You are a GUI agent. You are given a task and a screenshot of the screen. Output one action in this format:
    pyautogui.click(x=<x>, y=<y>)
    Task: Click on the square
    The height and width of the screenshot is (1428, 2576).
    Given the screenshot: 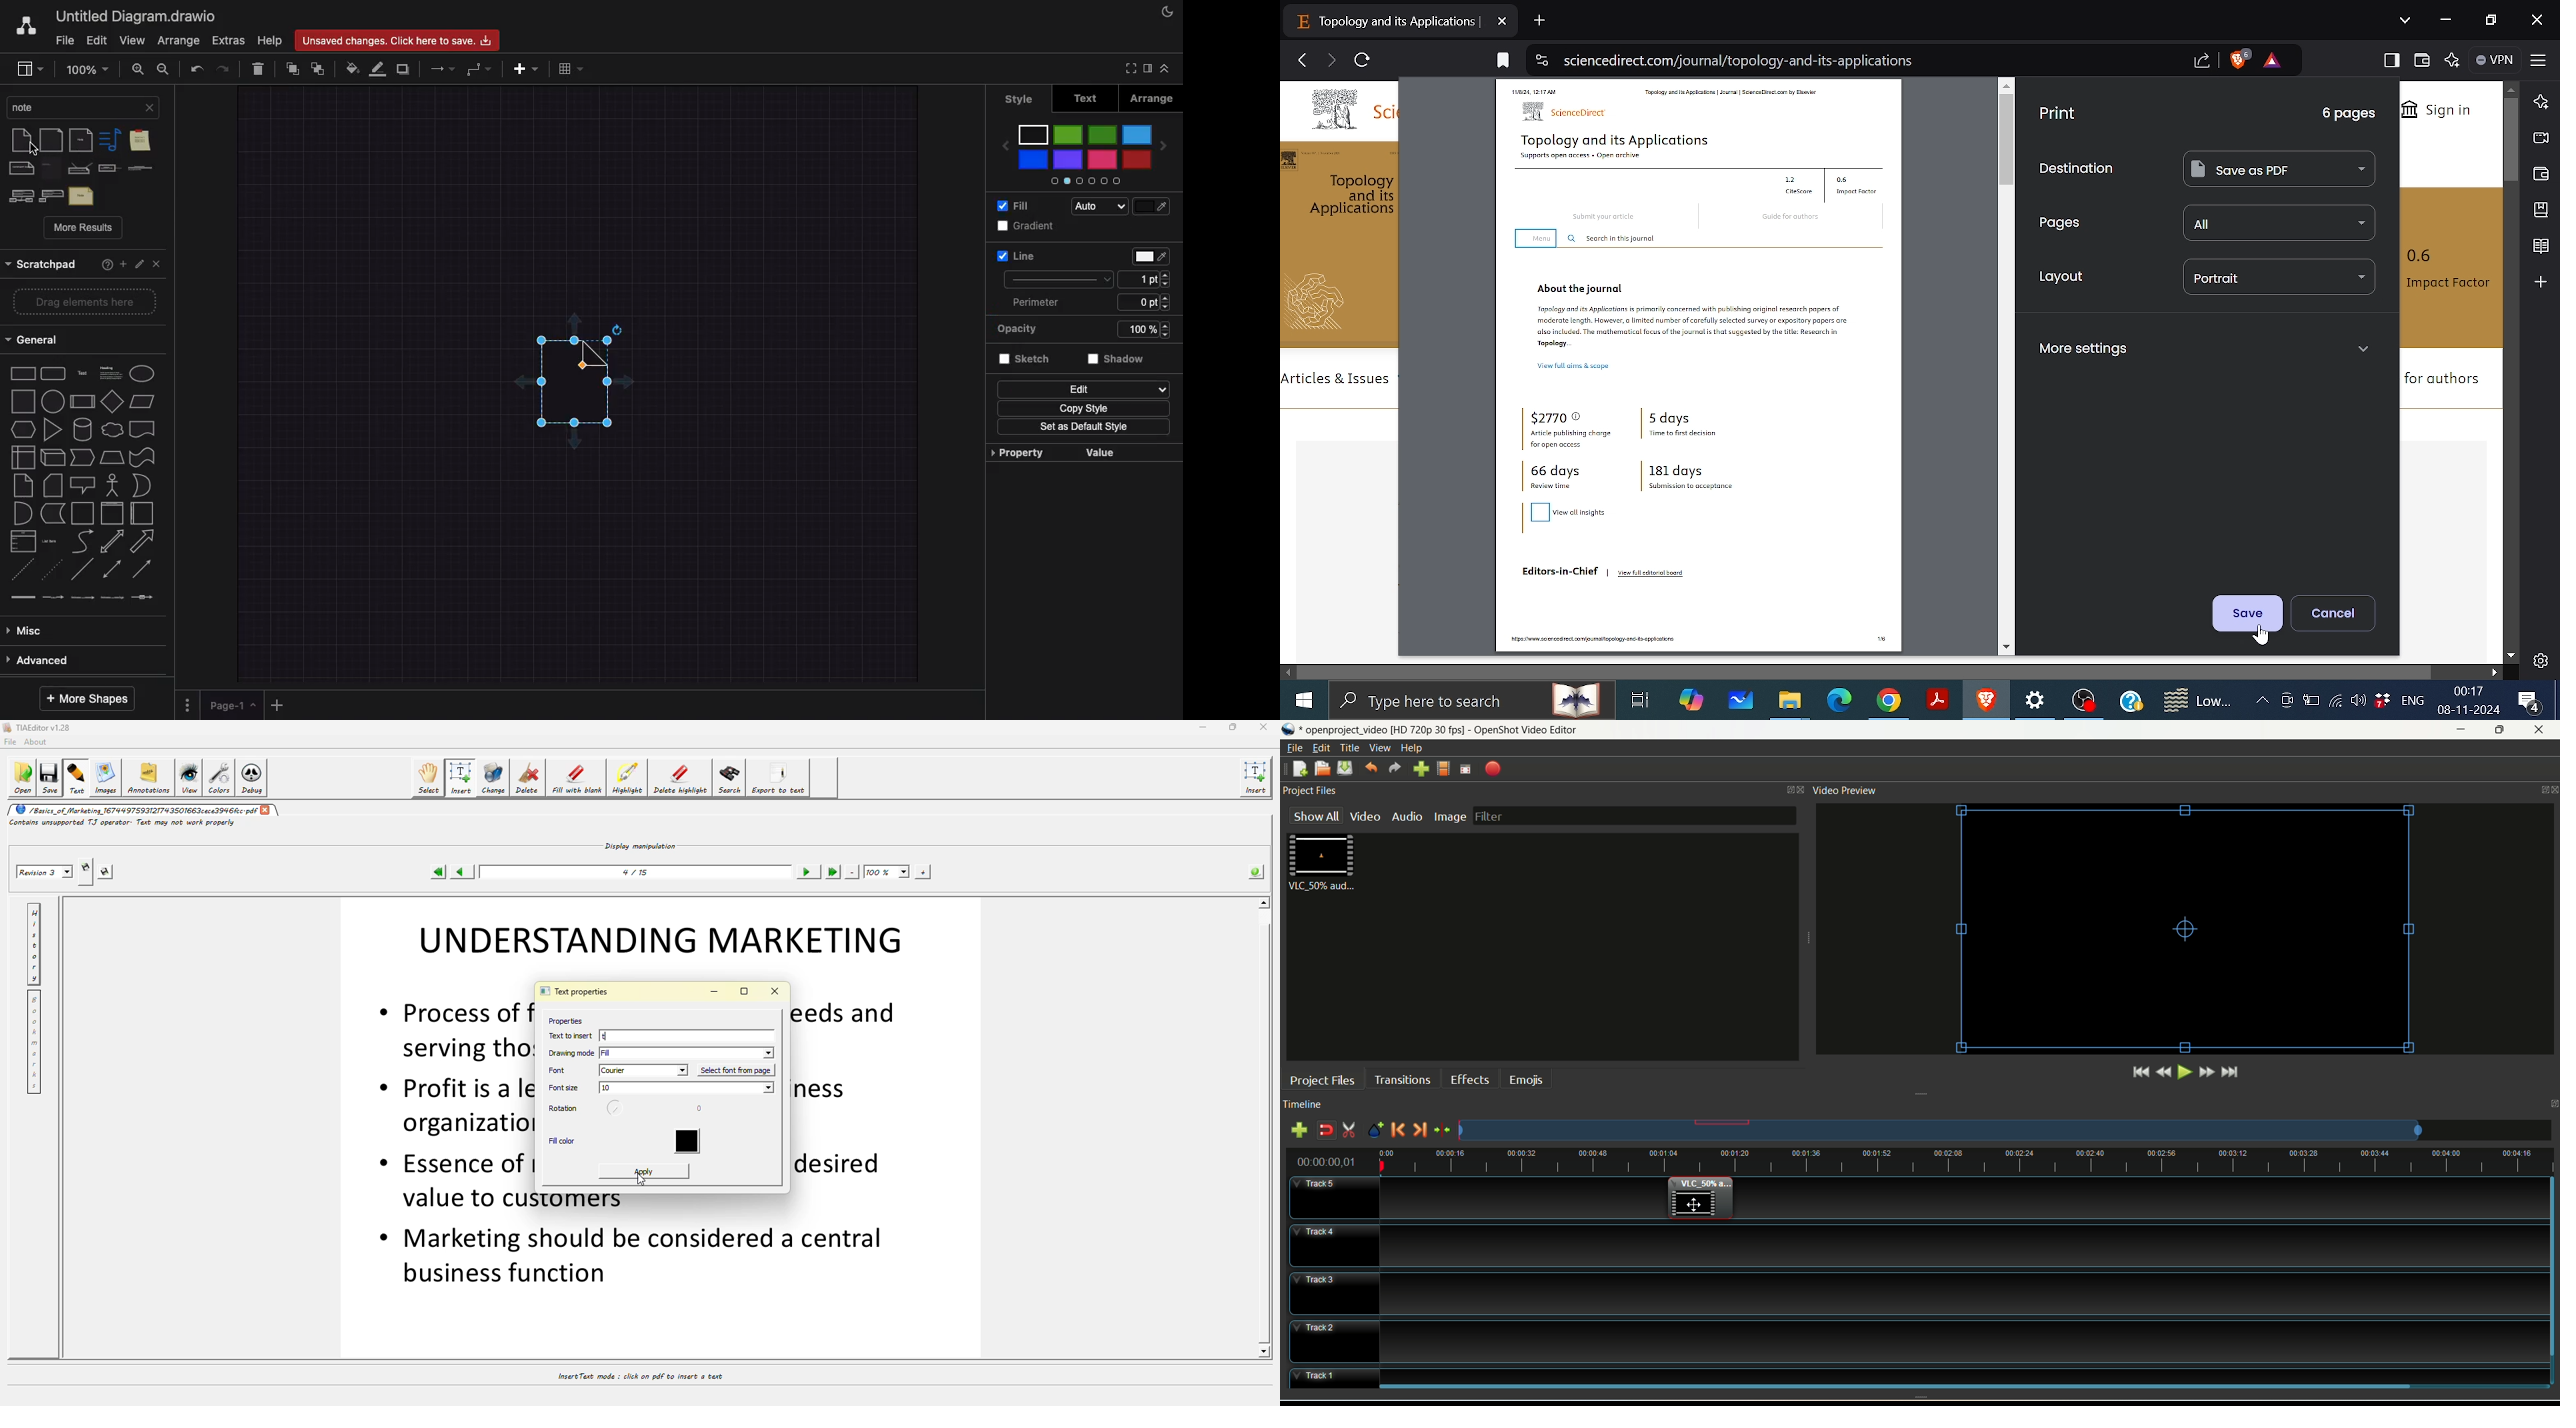 What is the action you would take?
    pyautogui.click(x=22, y=402)
    